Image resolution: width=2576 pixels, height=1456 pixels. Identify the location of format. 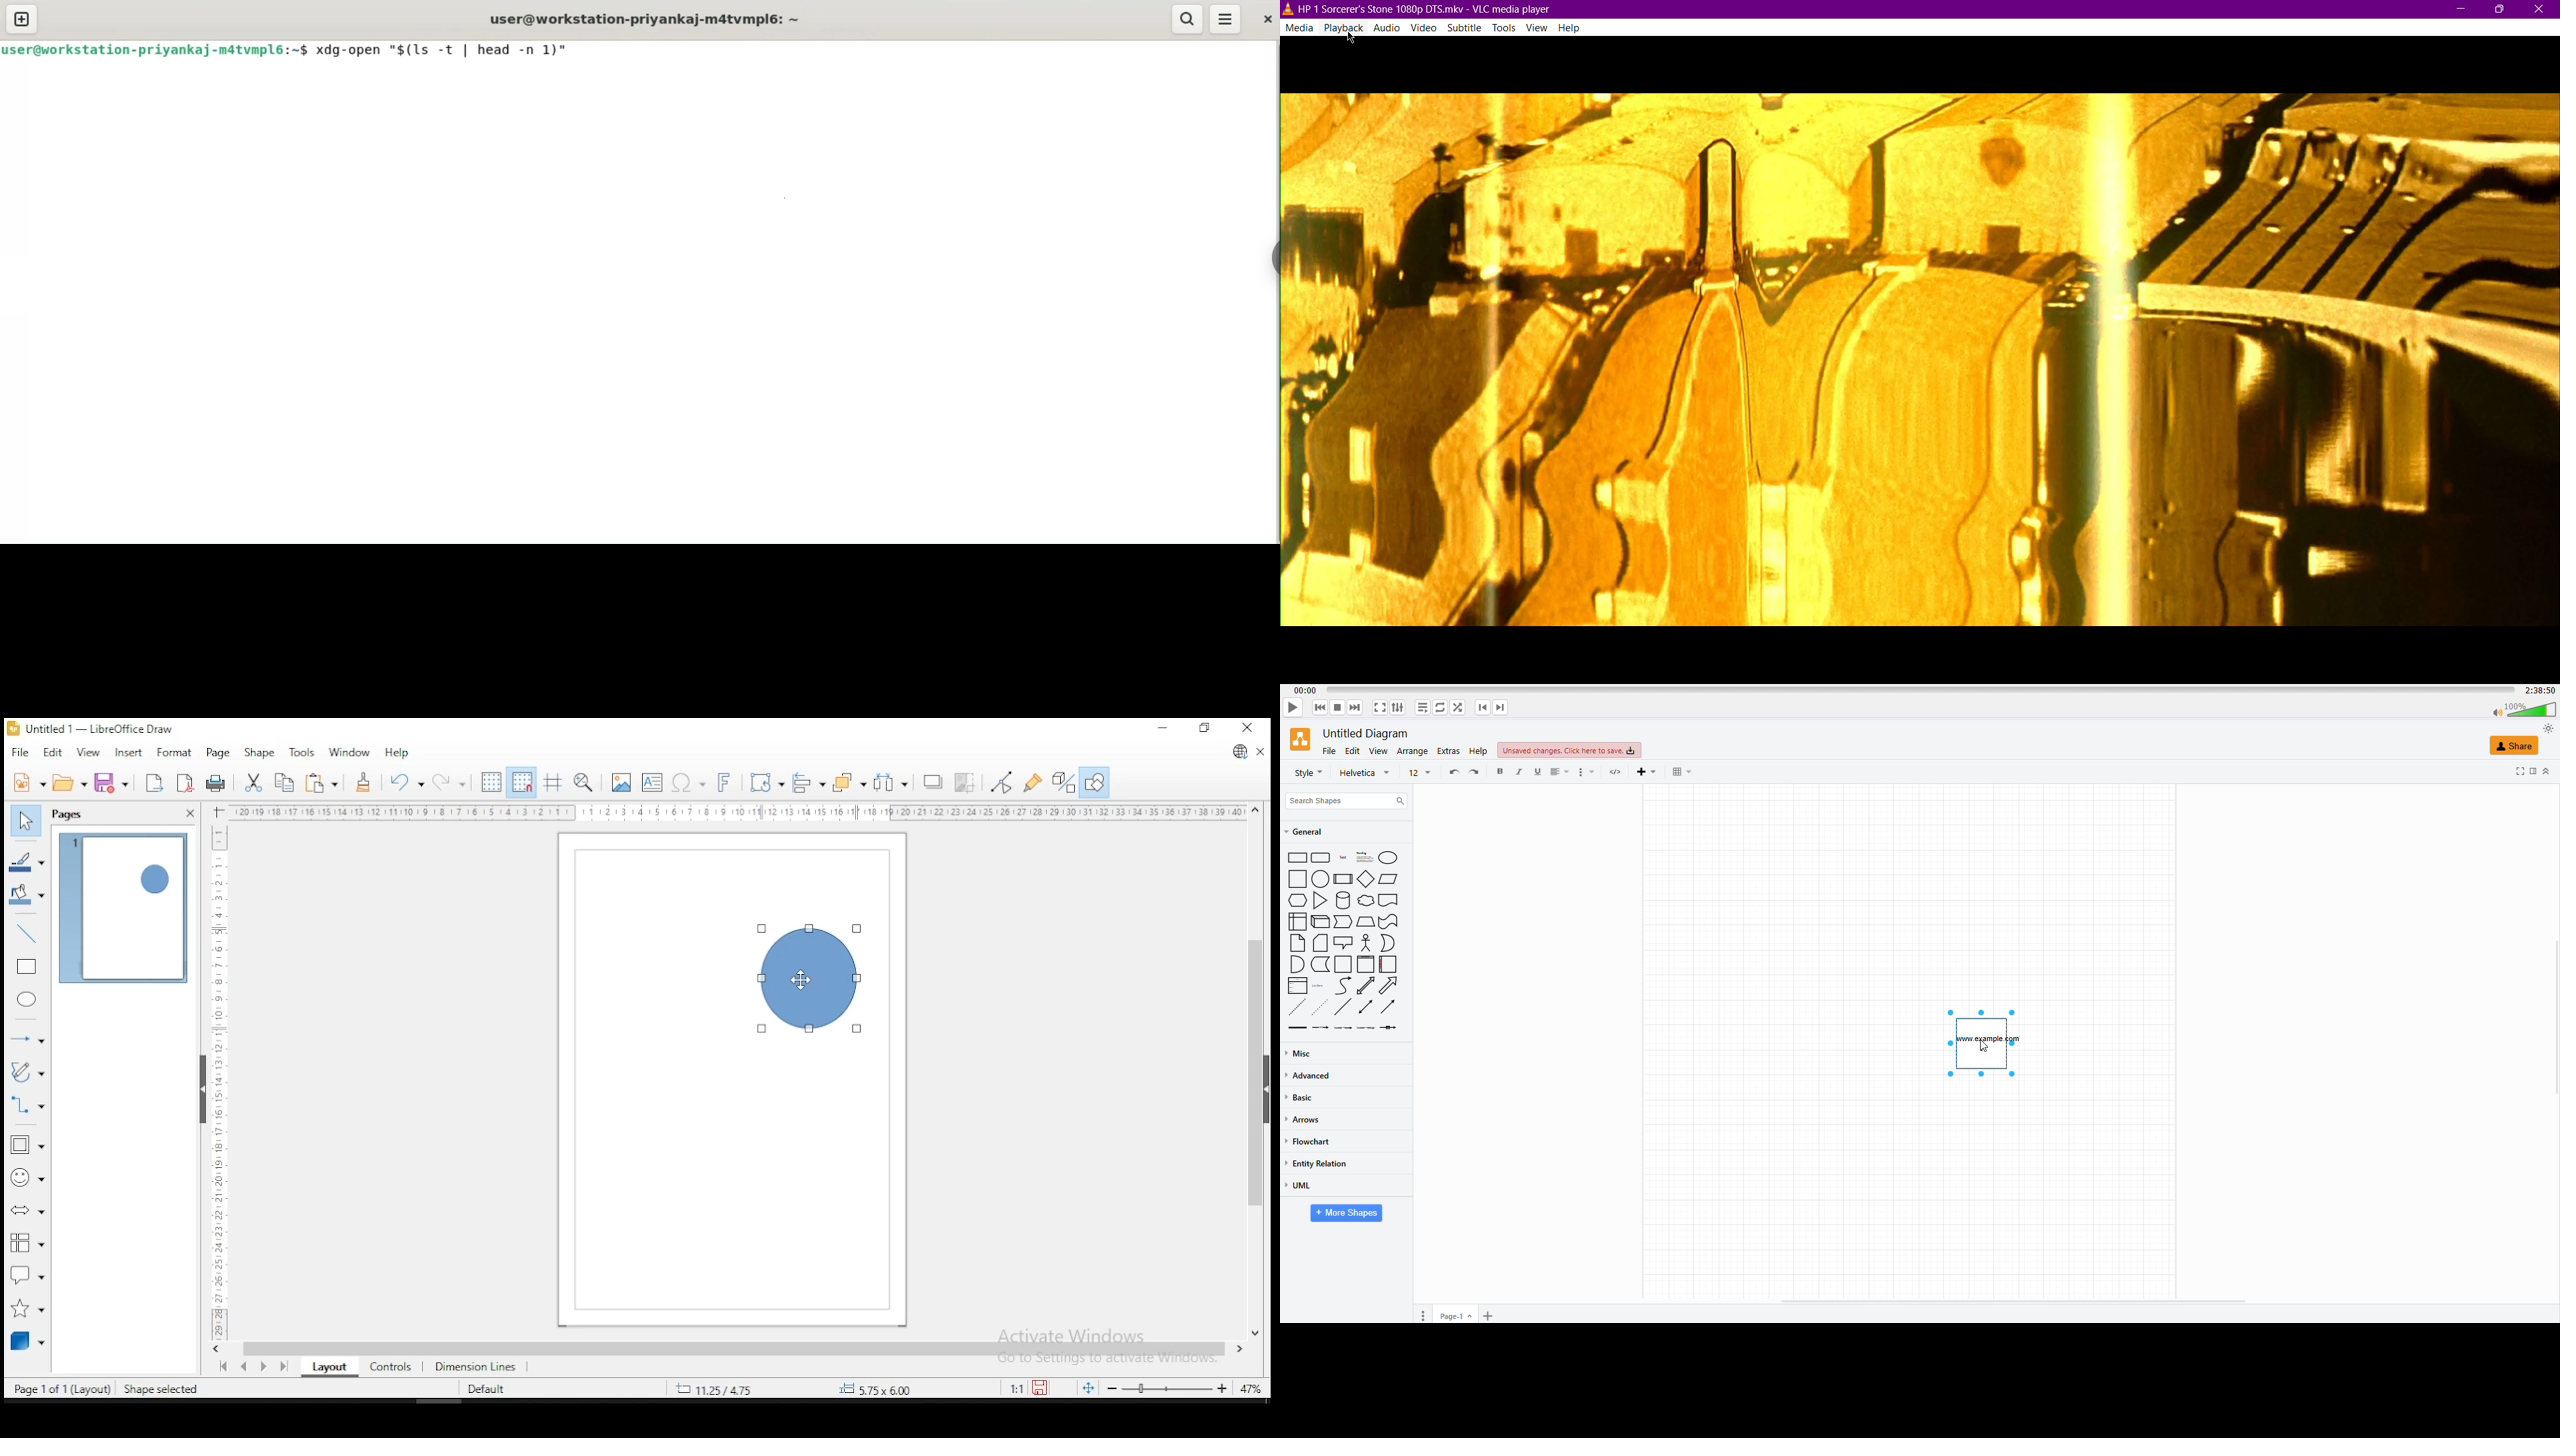
(172, 750).